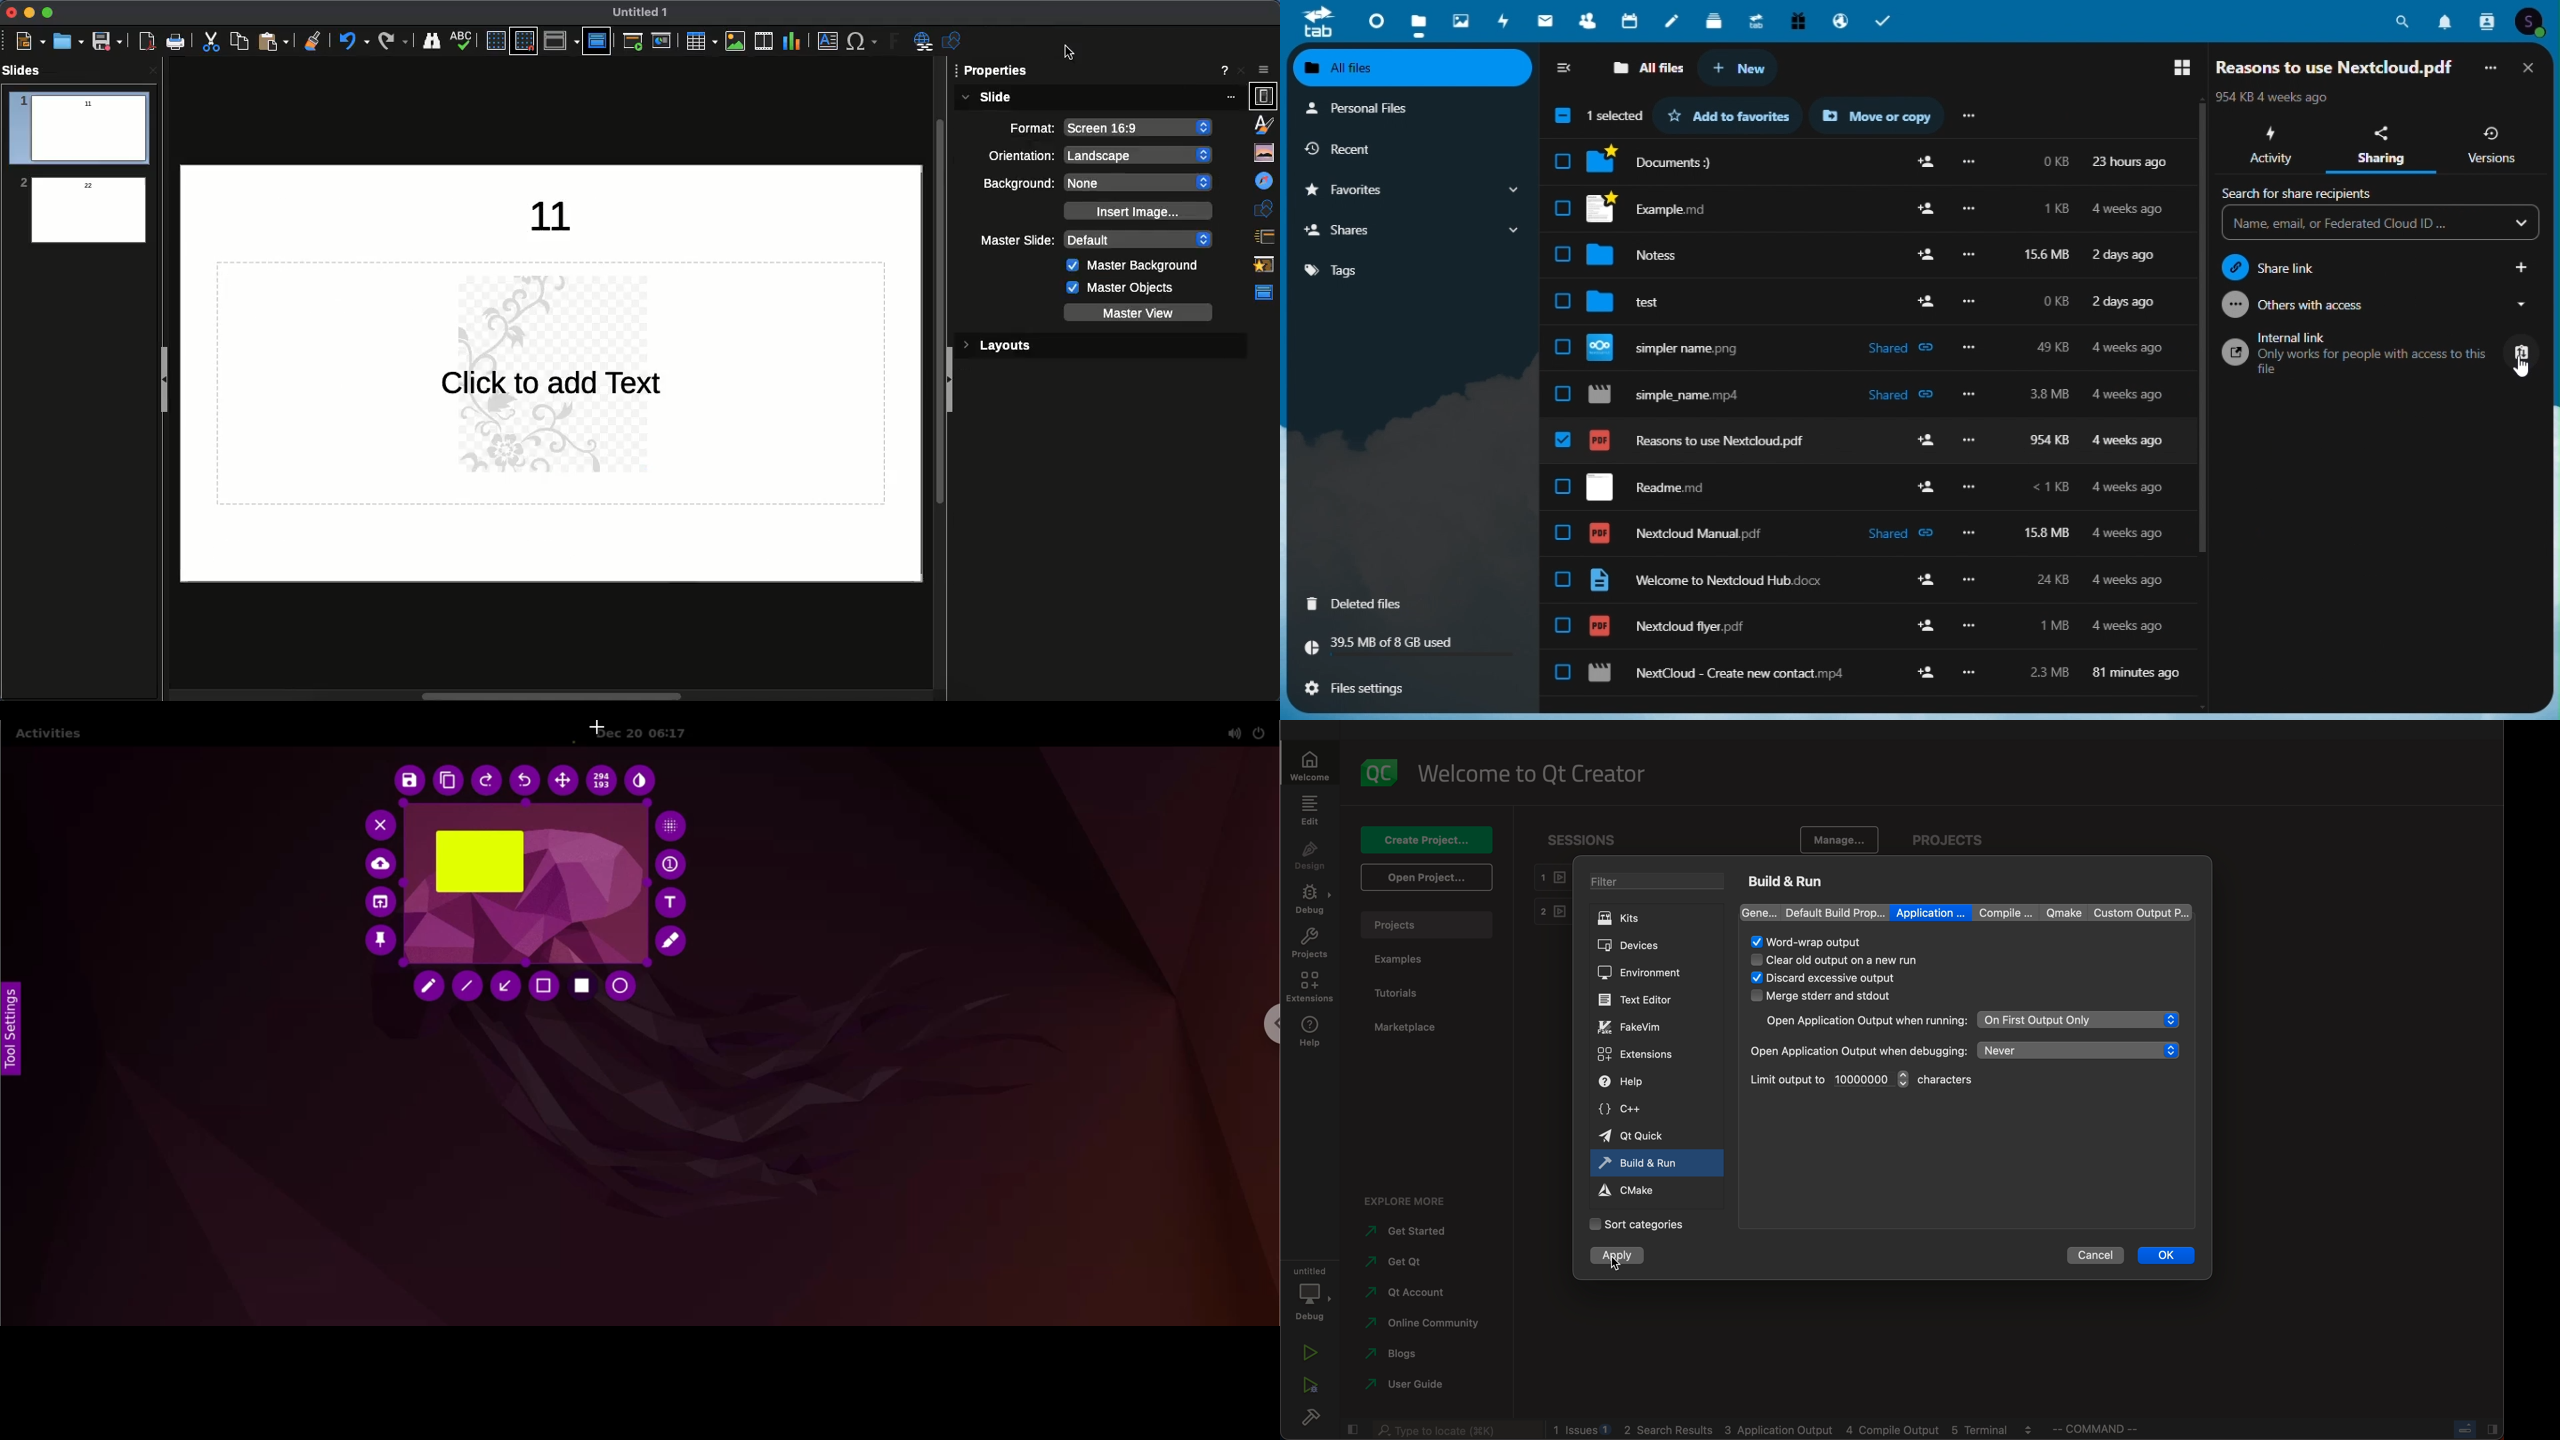 The height and width of the screenshot is (1456, 2576). Describe the element at coordinates (1654, 944) in the screenshot. I see `devices` at that location.